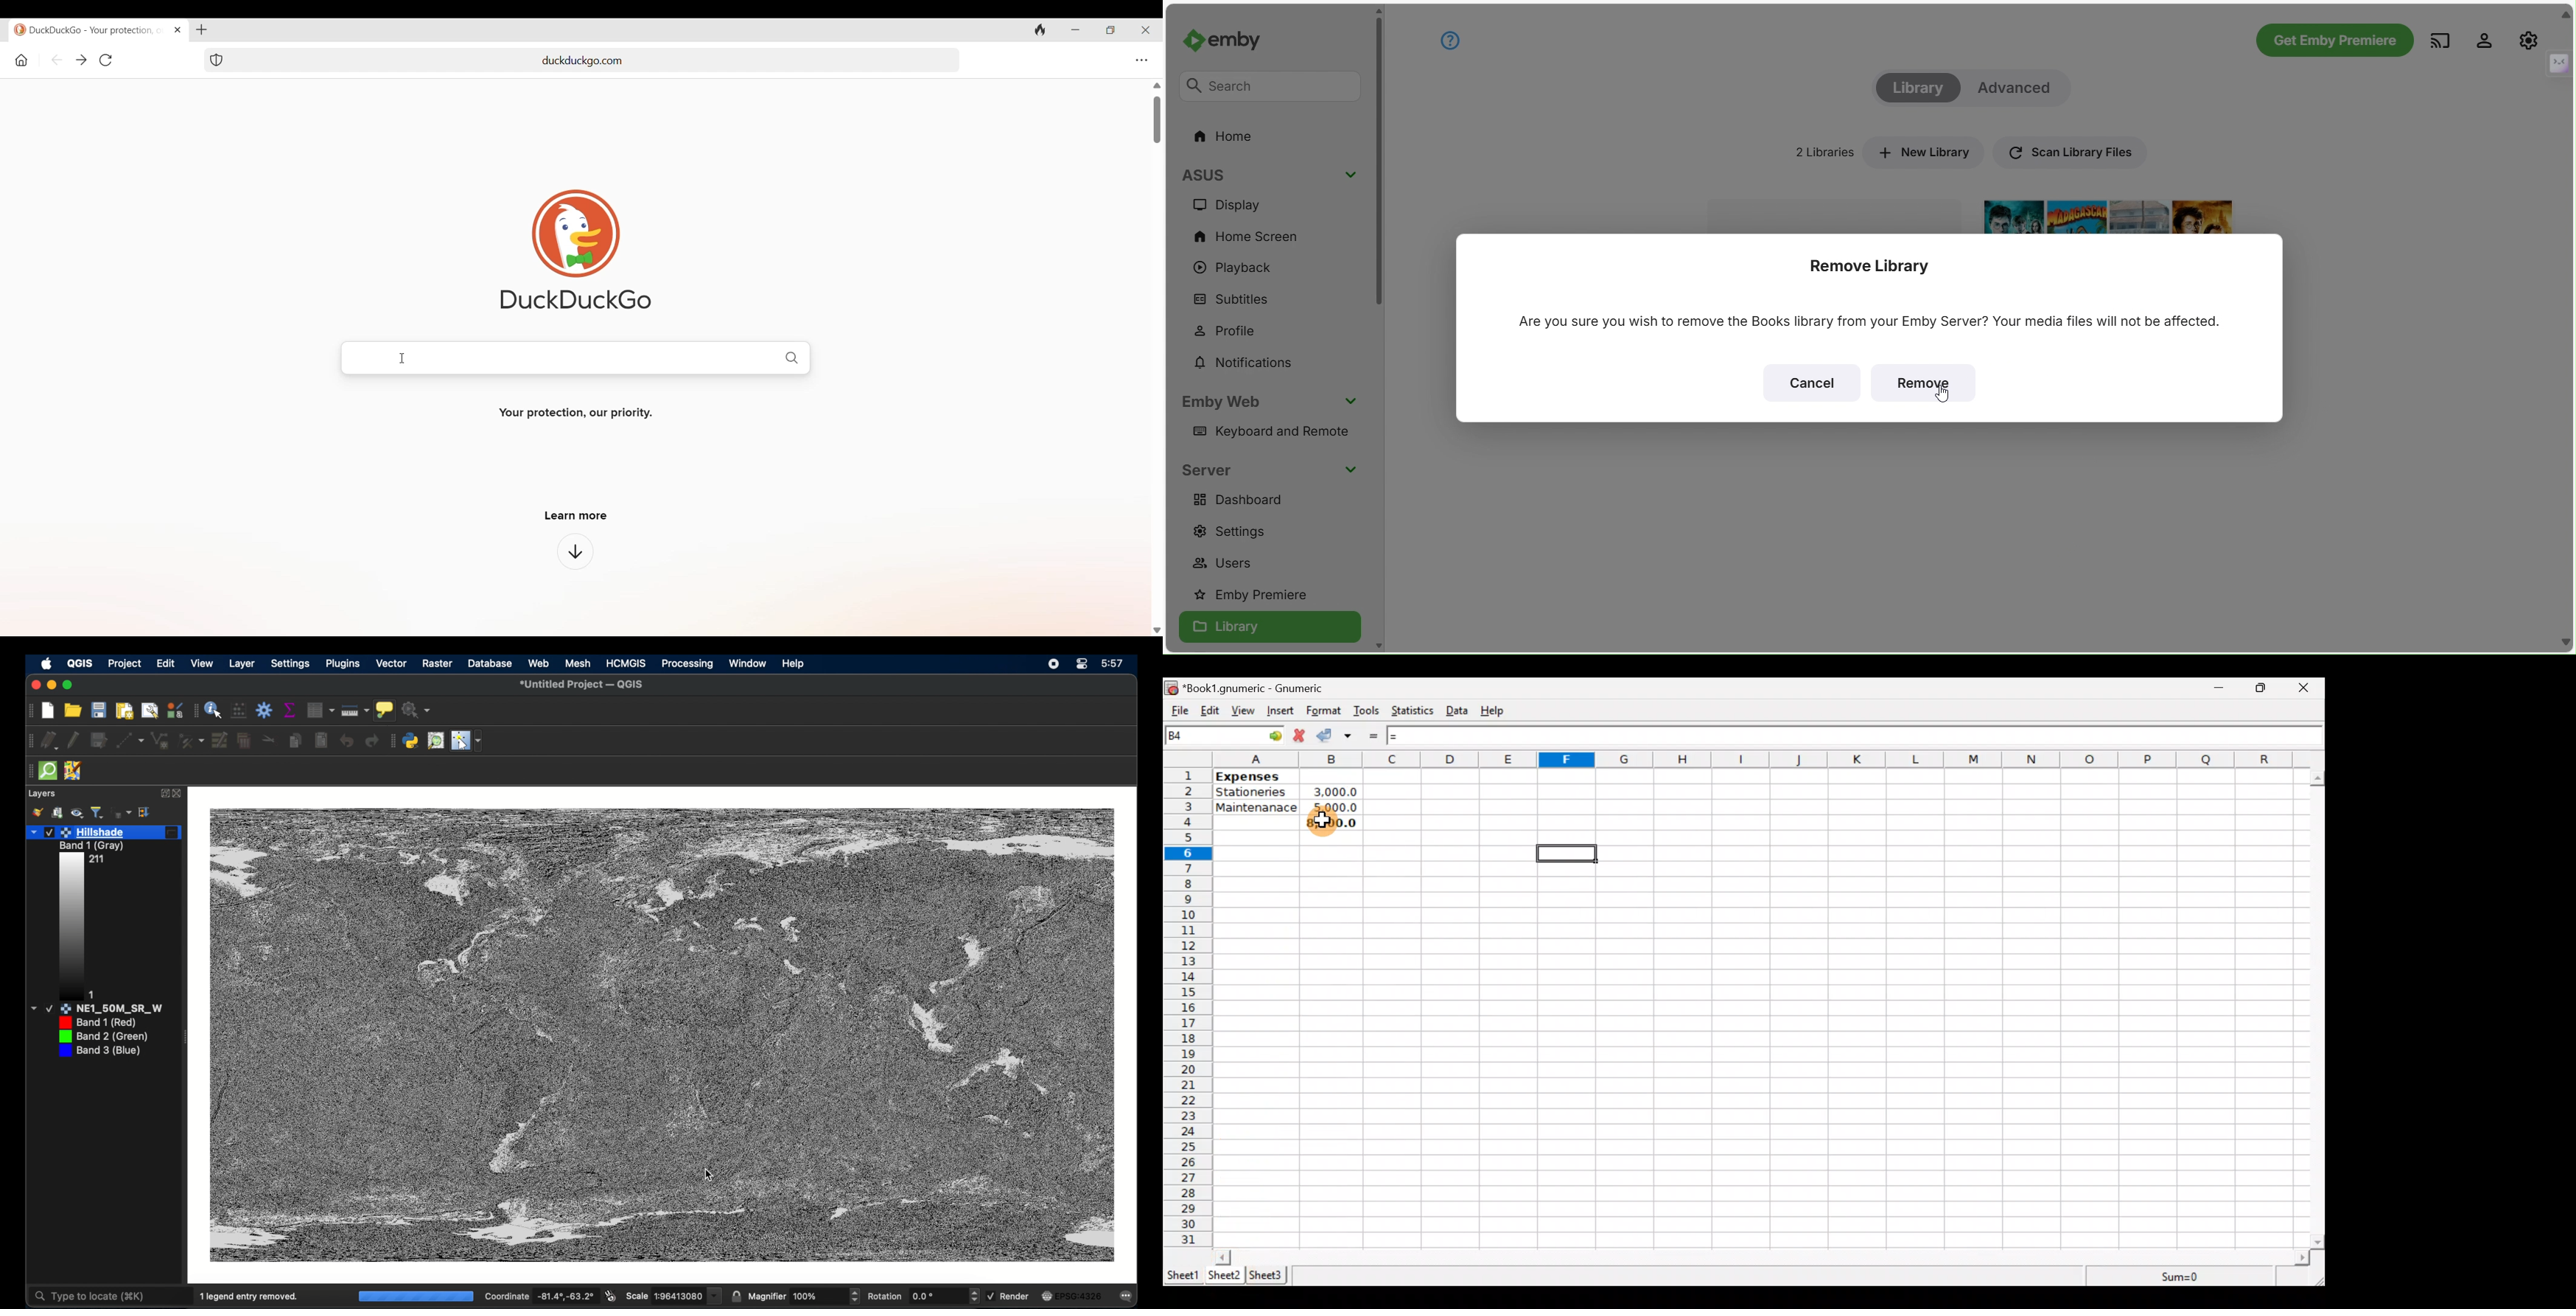 The image size is (2576, 1316). I want to click on untitled project - QGIS, so click(585, 685).